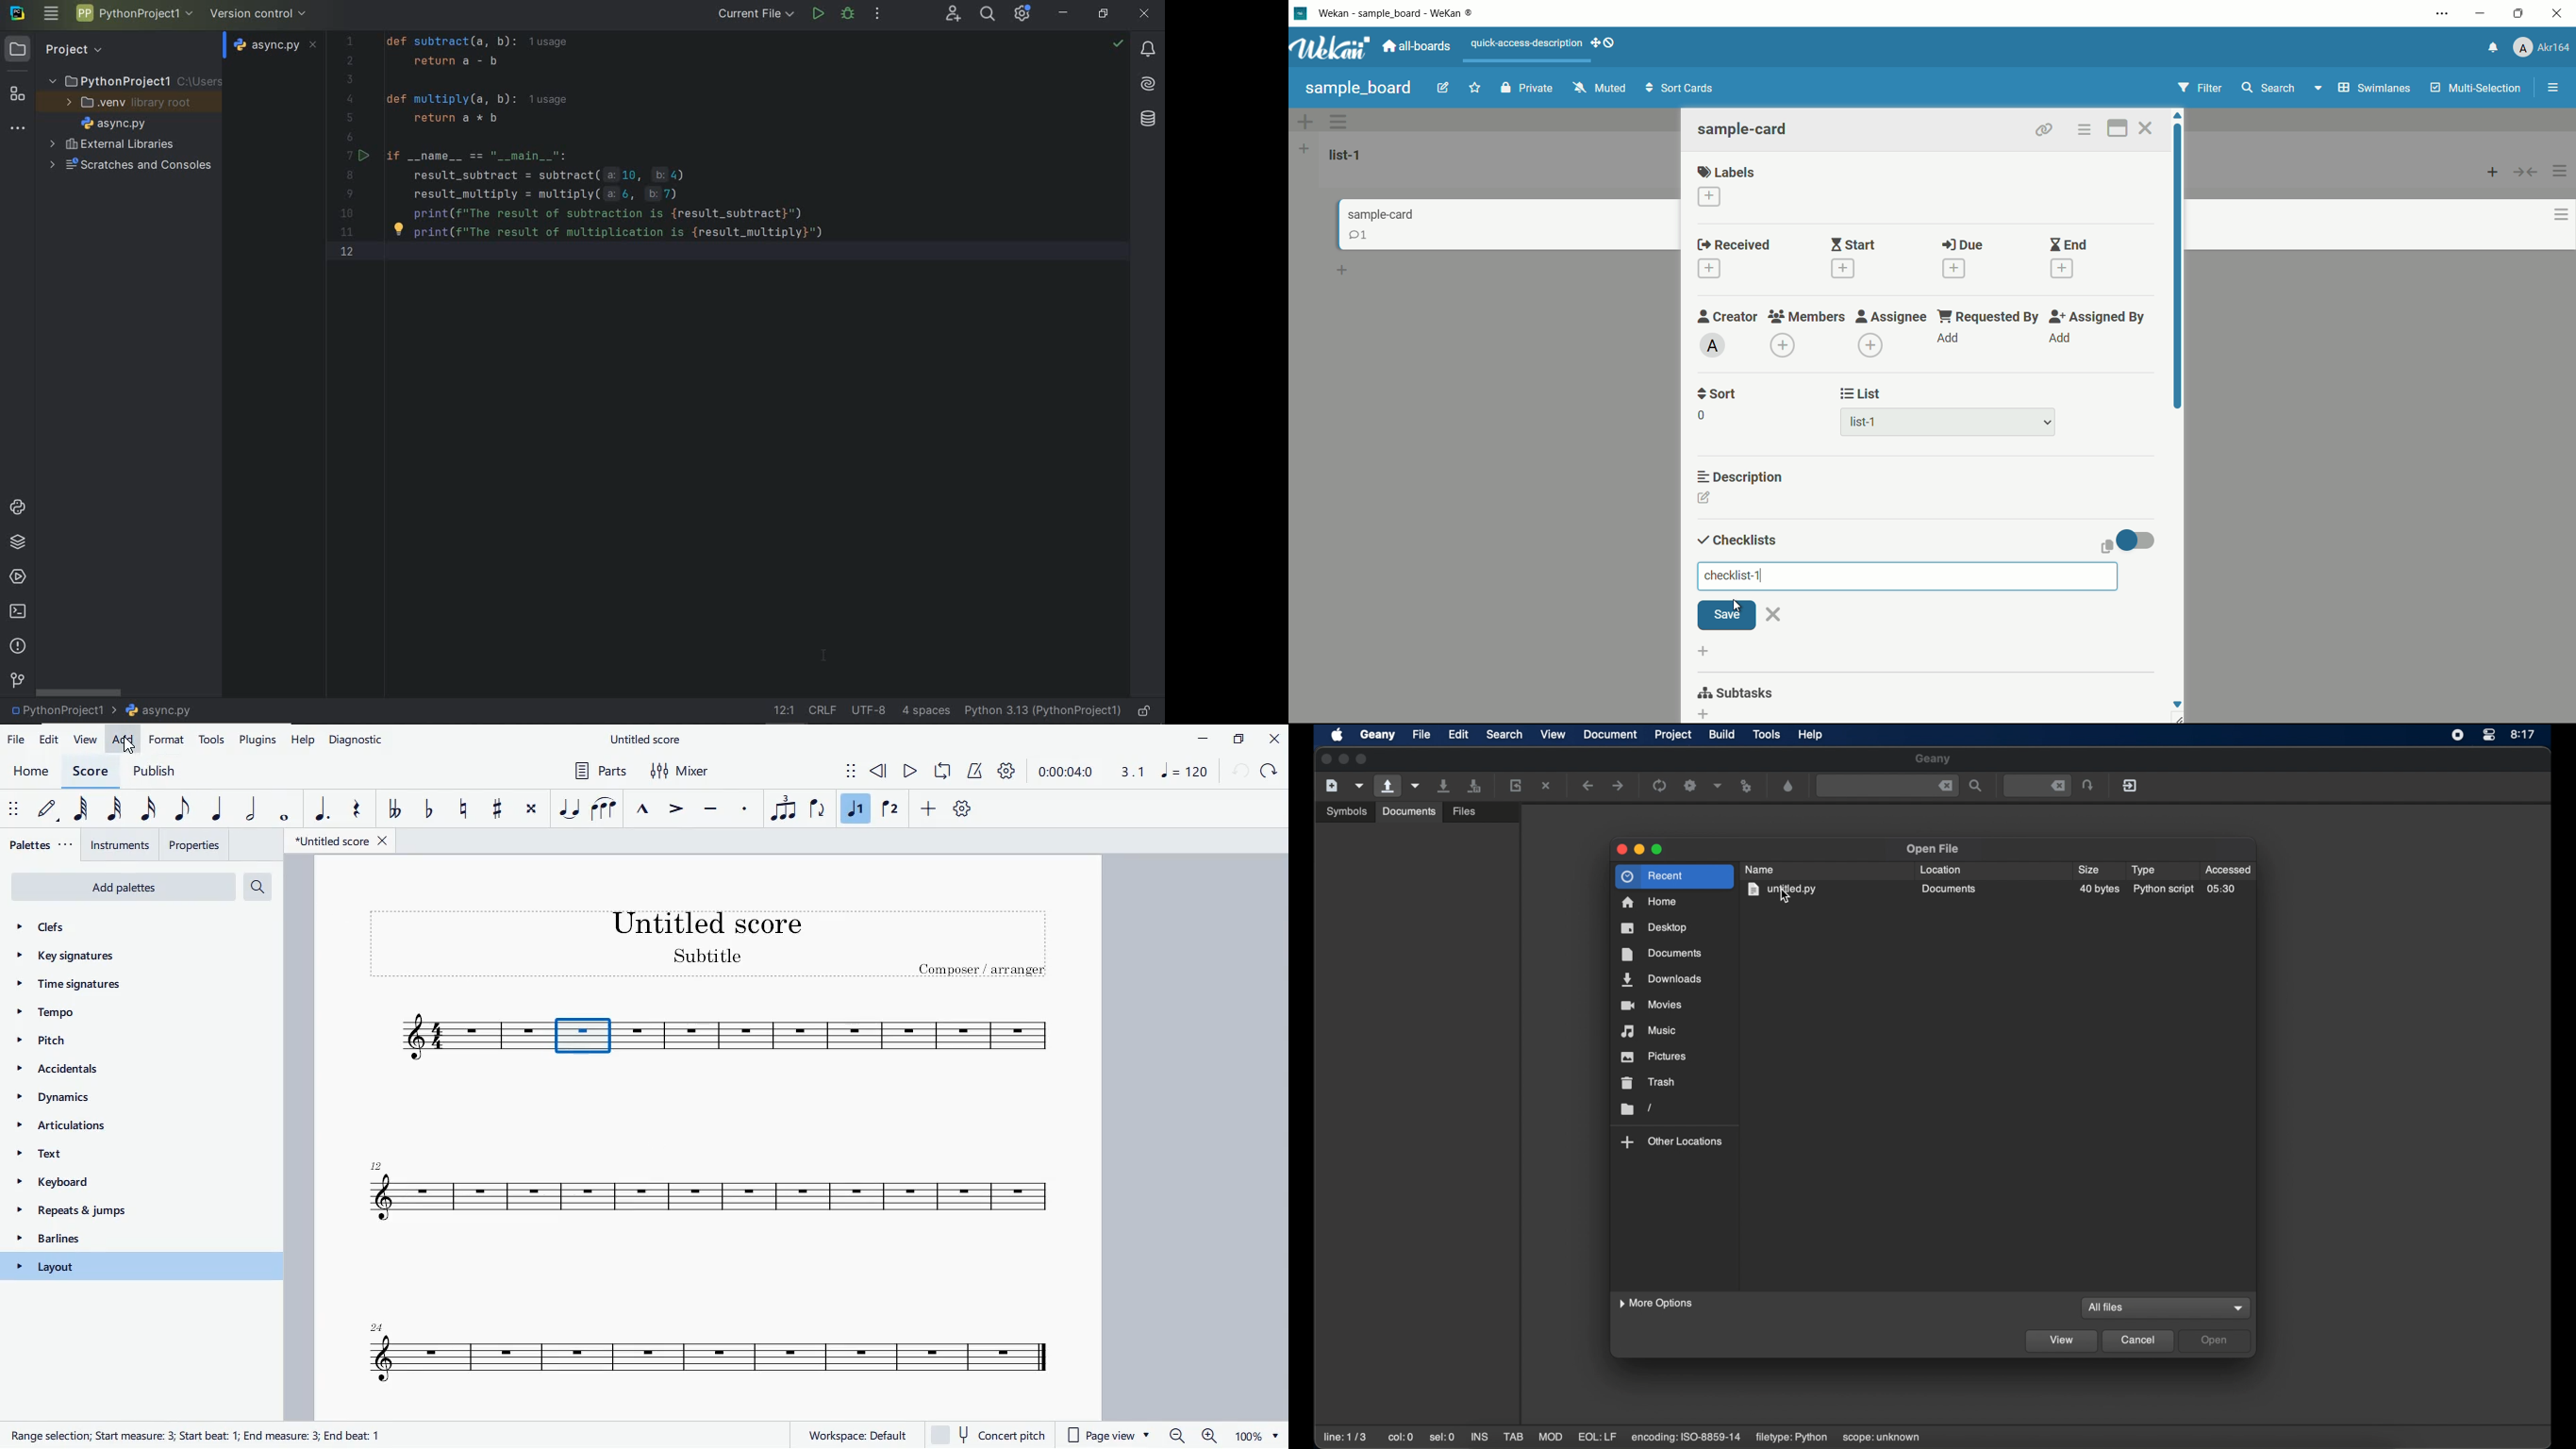 Image resolution: width=2576 pixels, height=1456 pixels. Describe the element at coordinates (1704, 651) in the screenshot. I see `add list` at that location.